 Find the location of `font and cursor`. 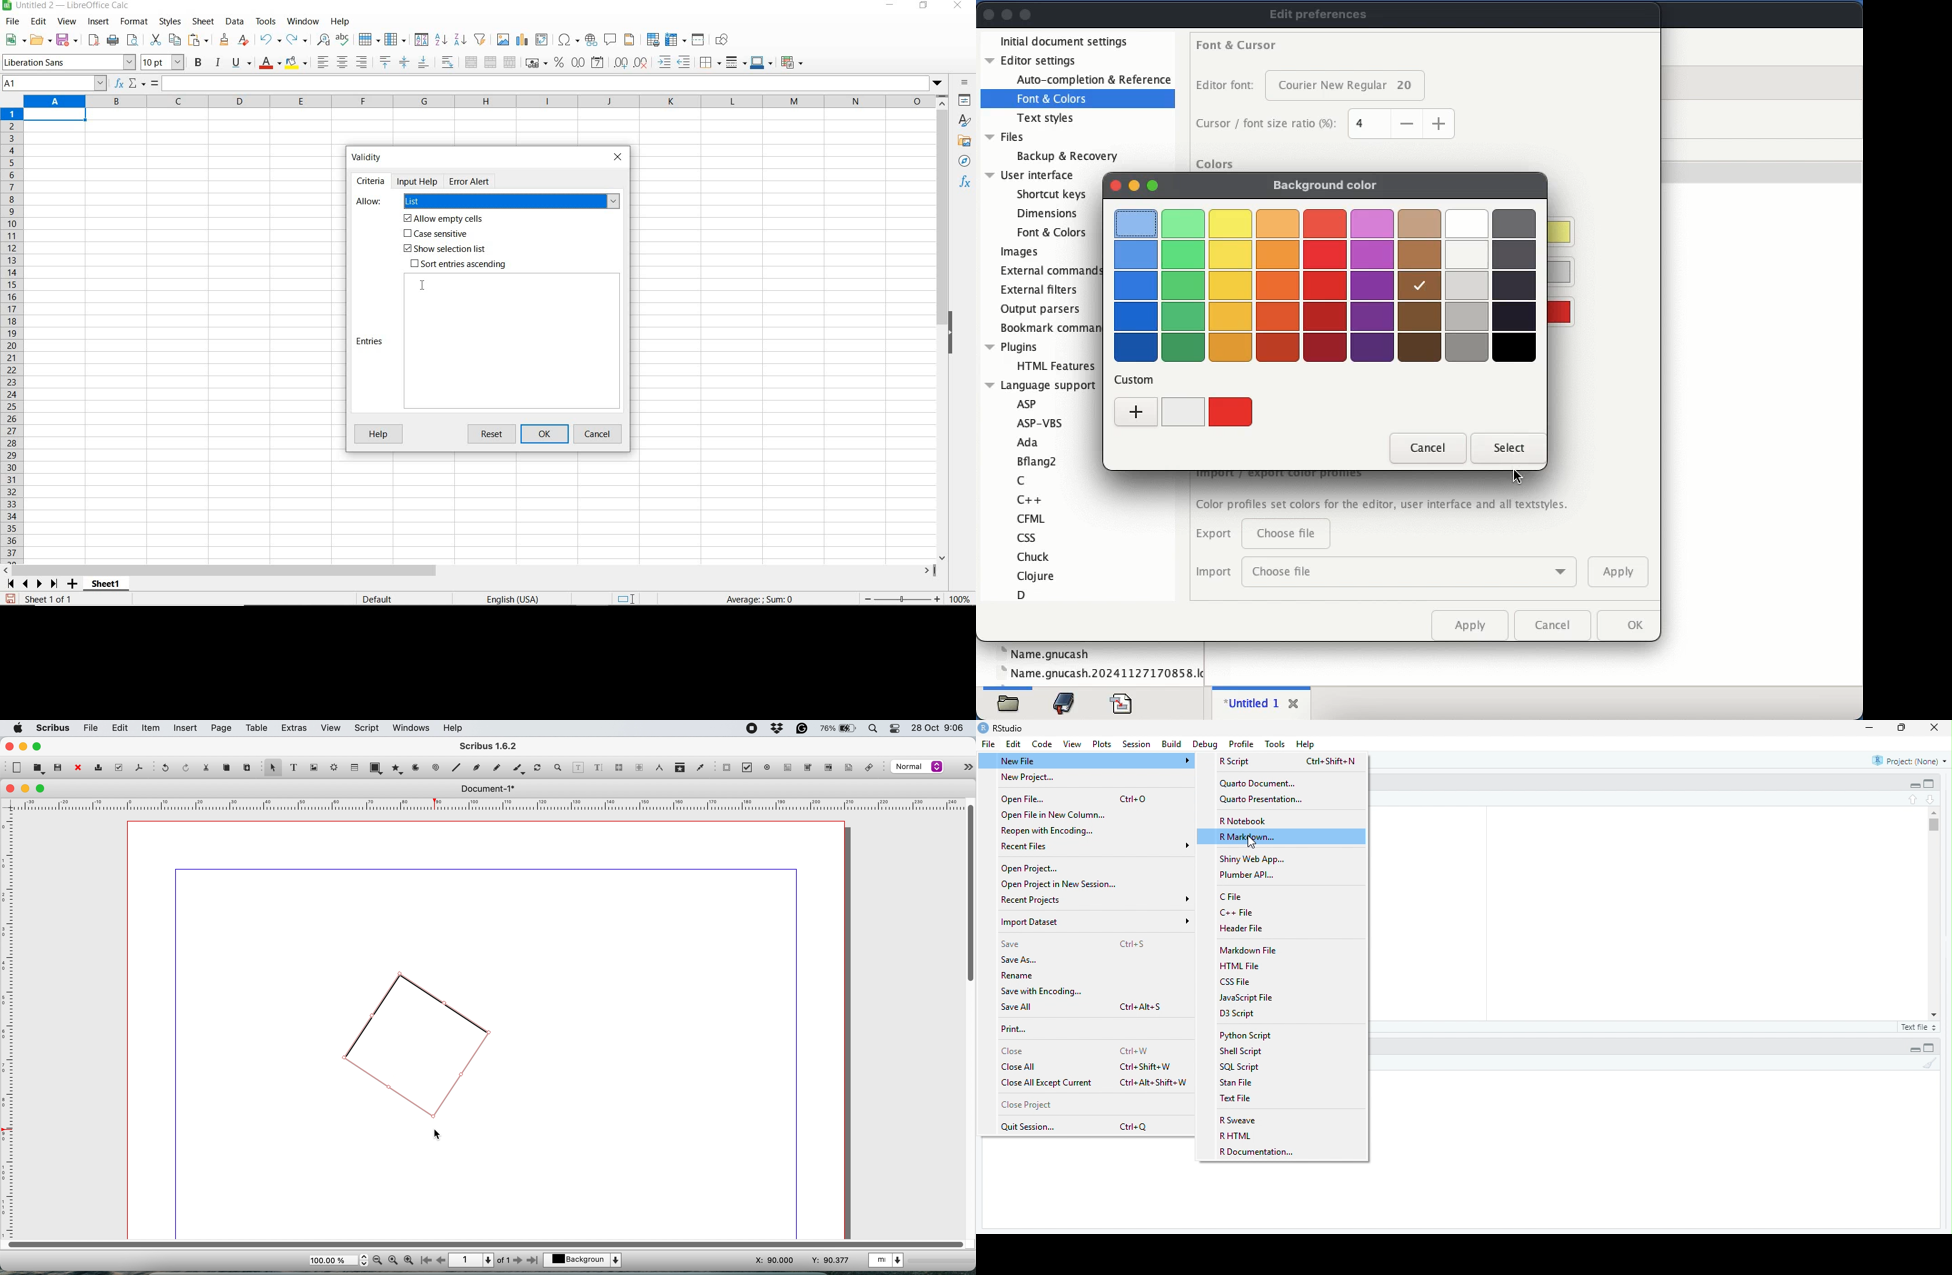

font and cursor is located at coordinates (1239, 43).